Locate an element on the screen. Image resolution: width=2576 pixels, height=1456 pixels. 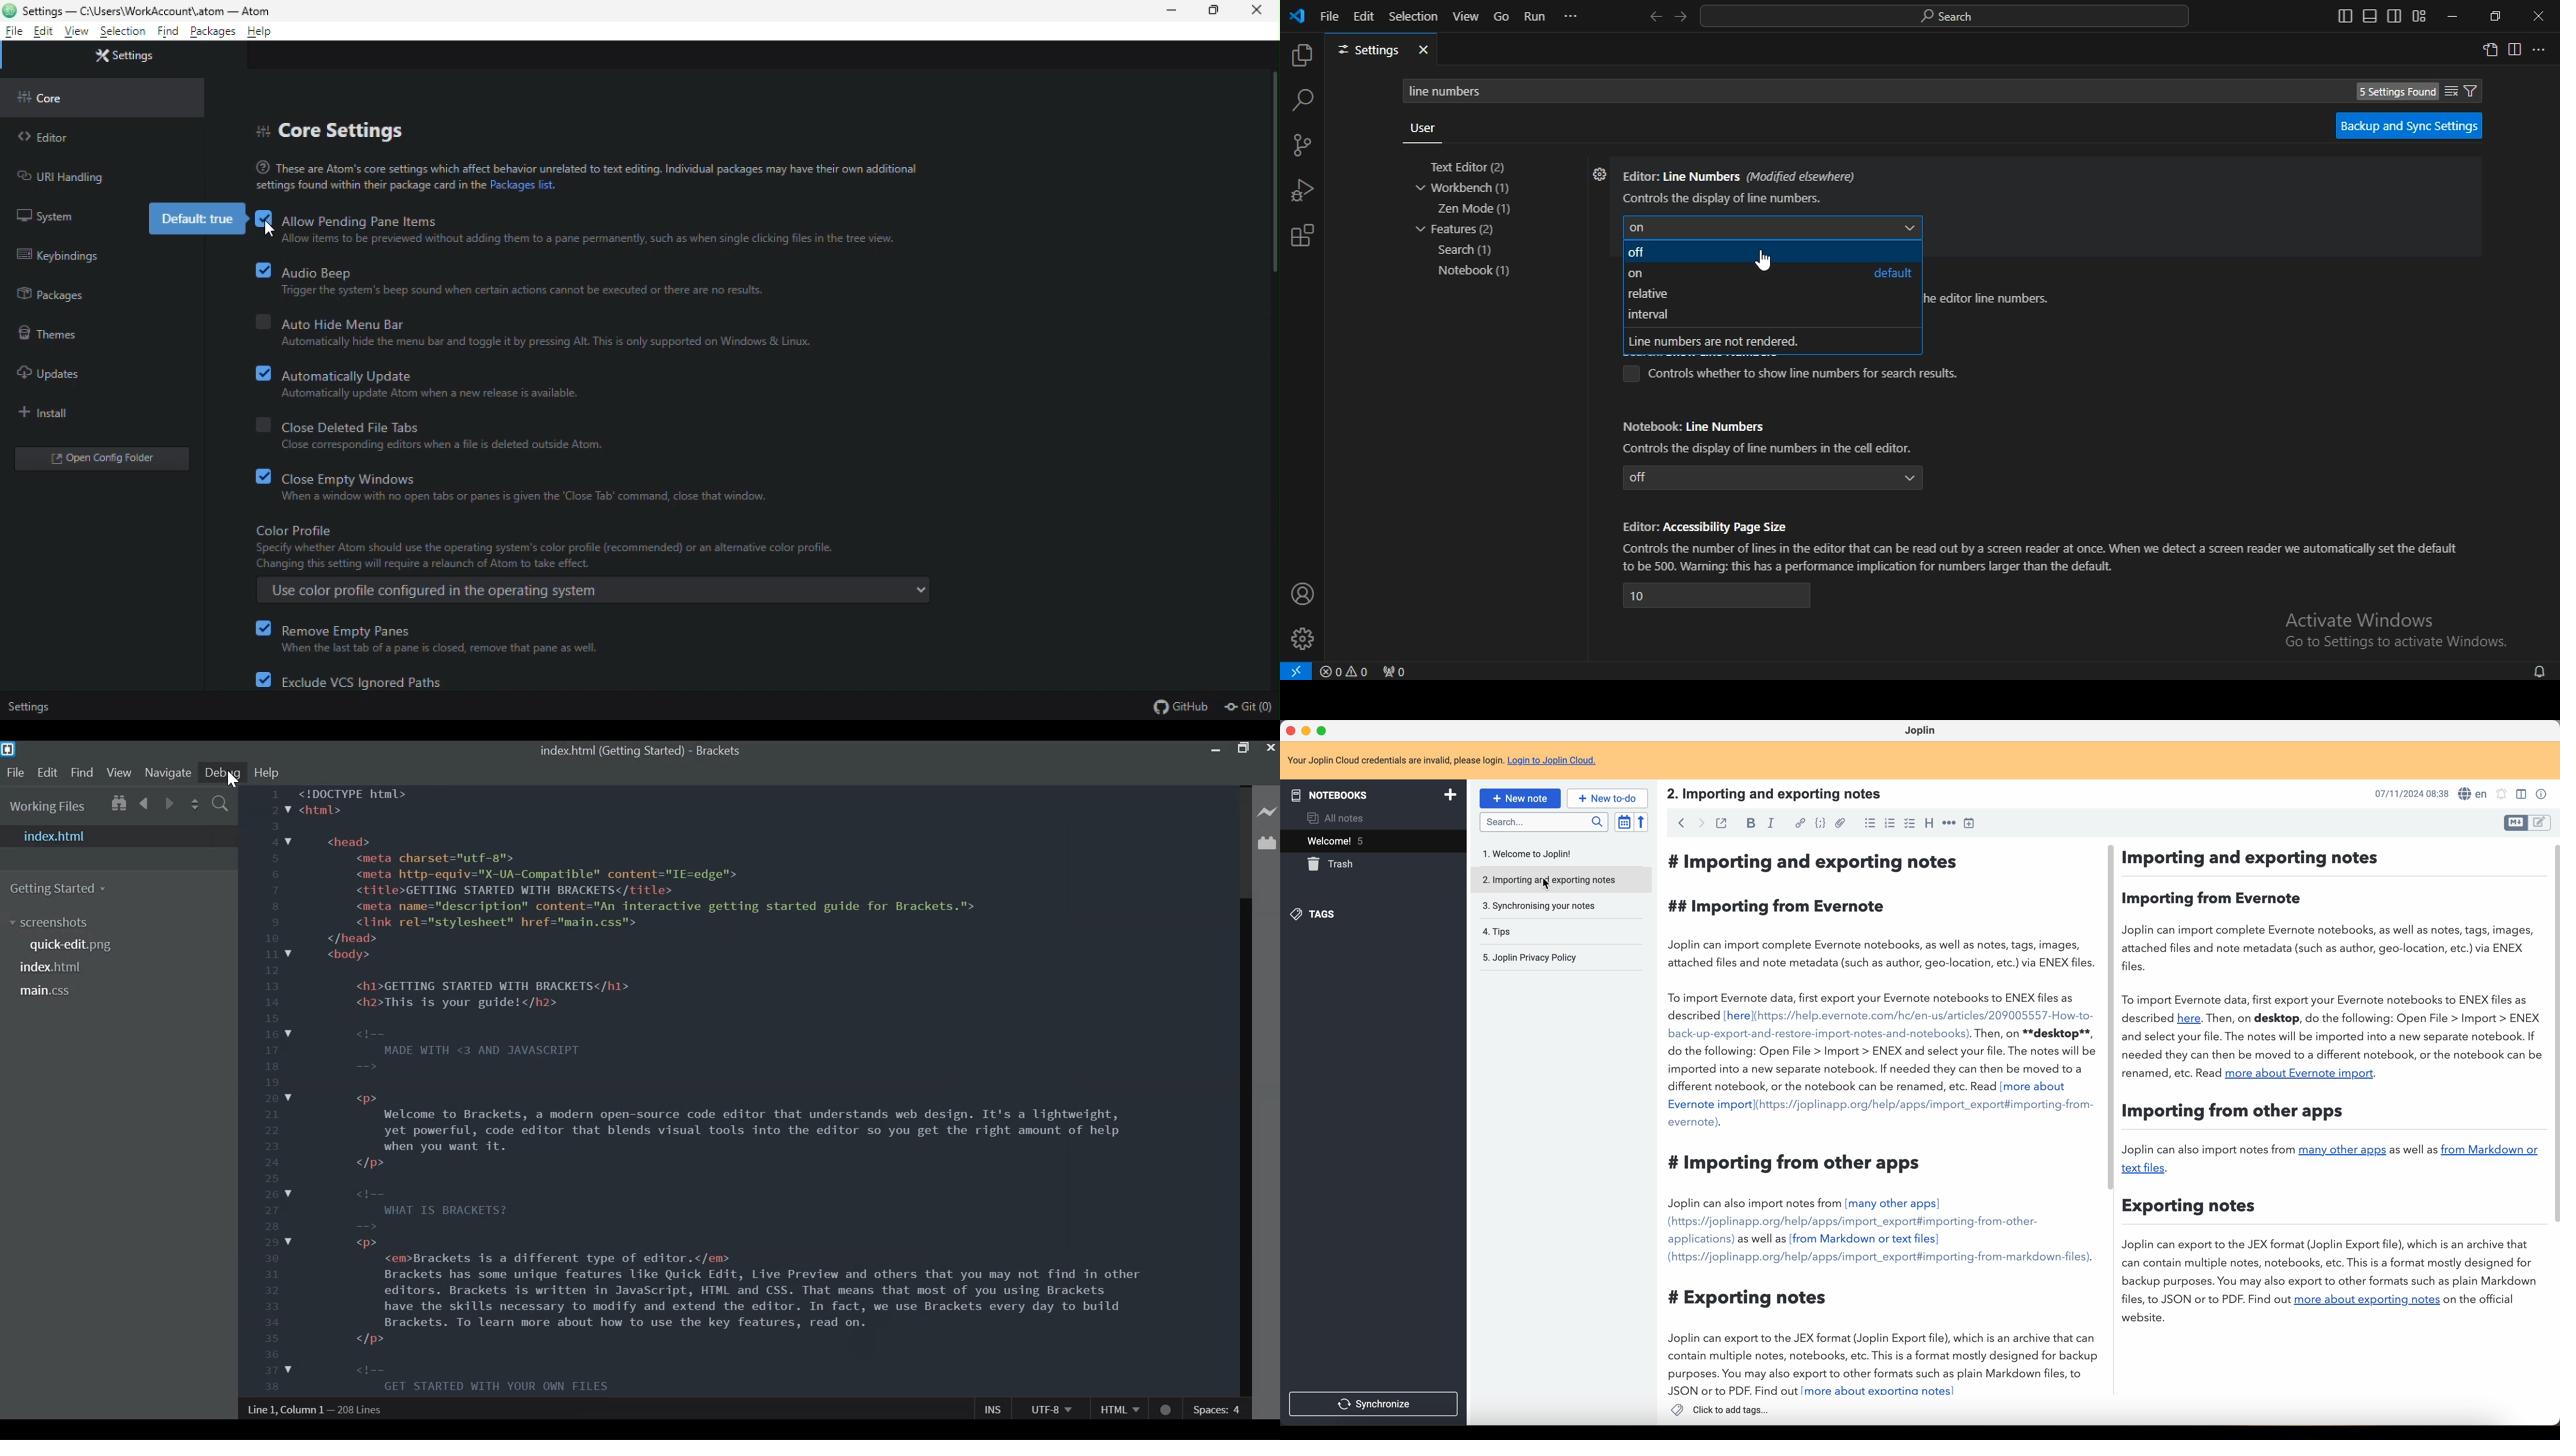
cursor is located at coordinates (272, 231).